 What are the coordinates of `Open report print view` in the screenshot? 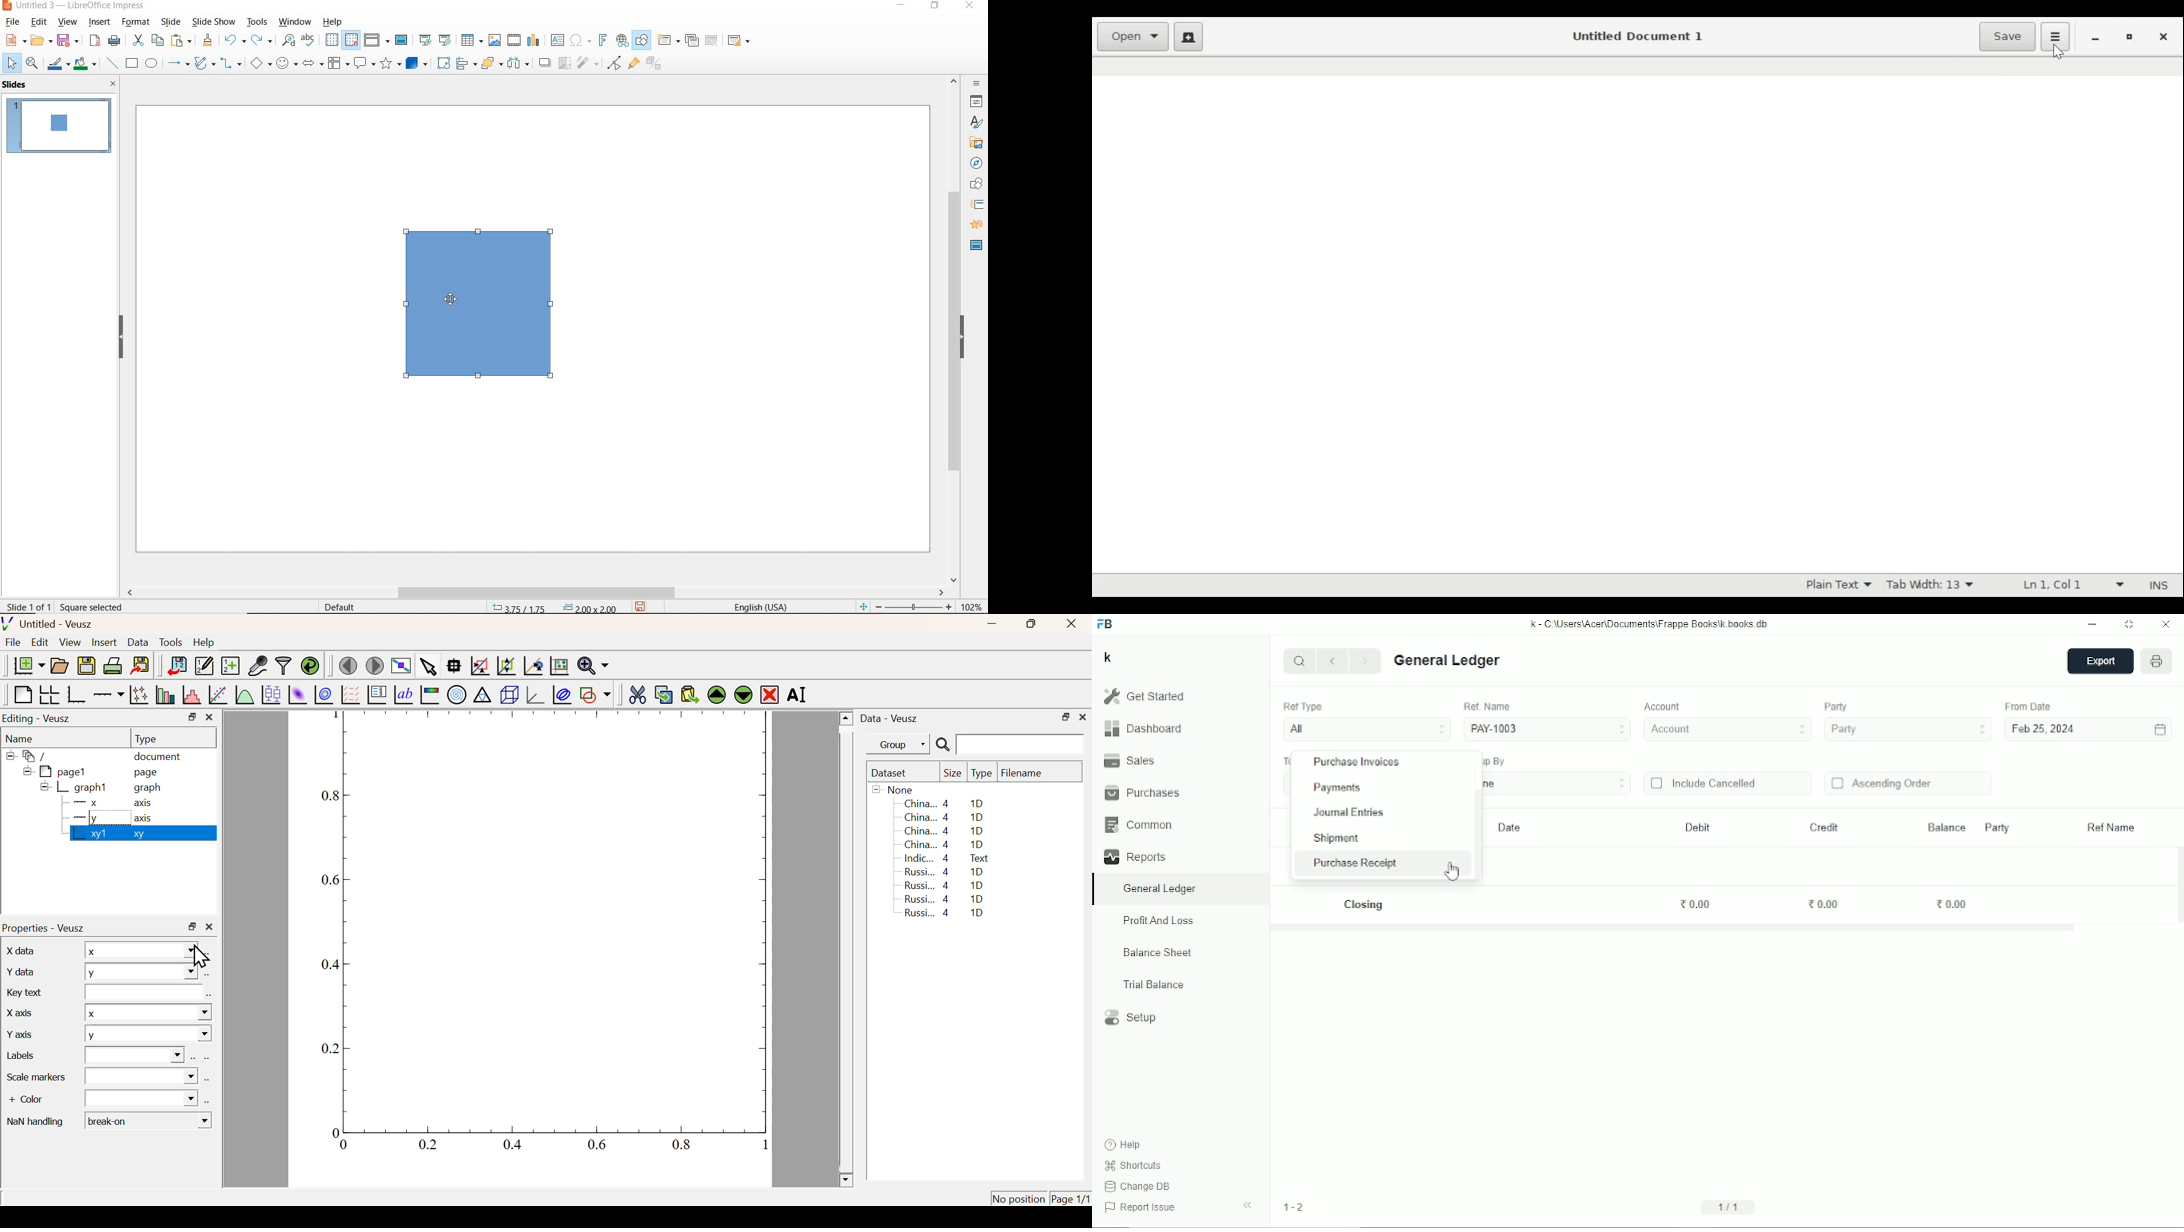 It's located at (2157, 662).